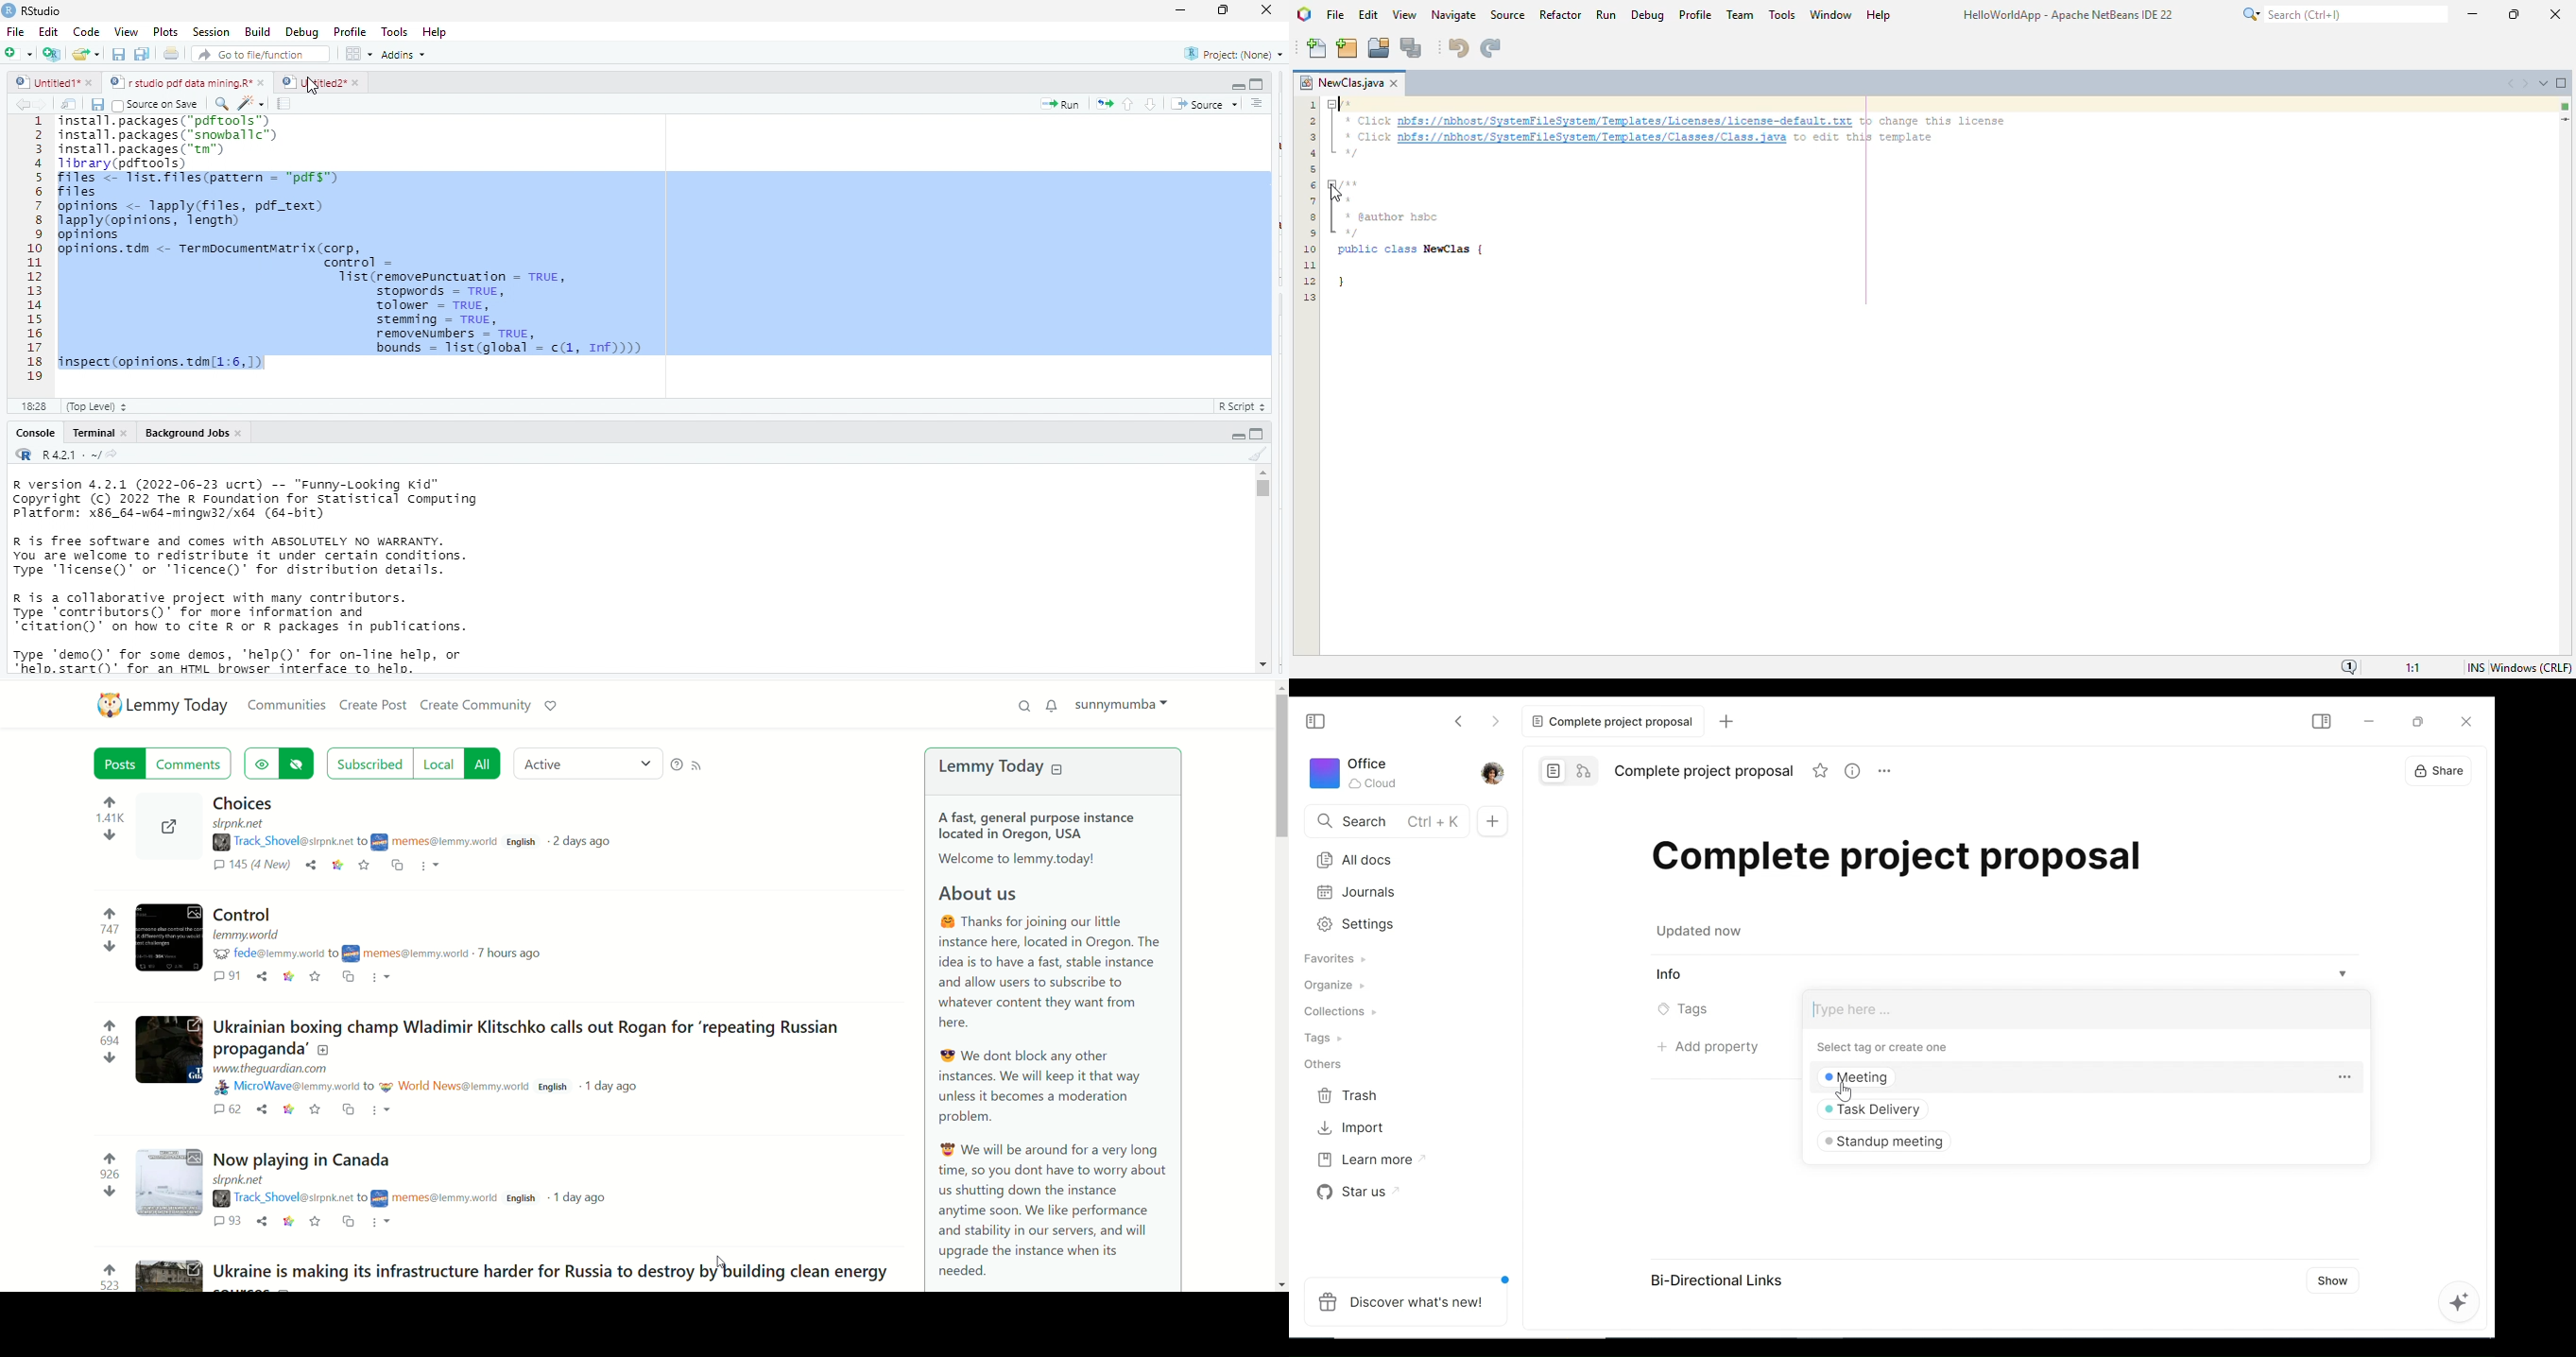 The image size is (2576, 1372). I want to click on community, so click(405, 951).